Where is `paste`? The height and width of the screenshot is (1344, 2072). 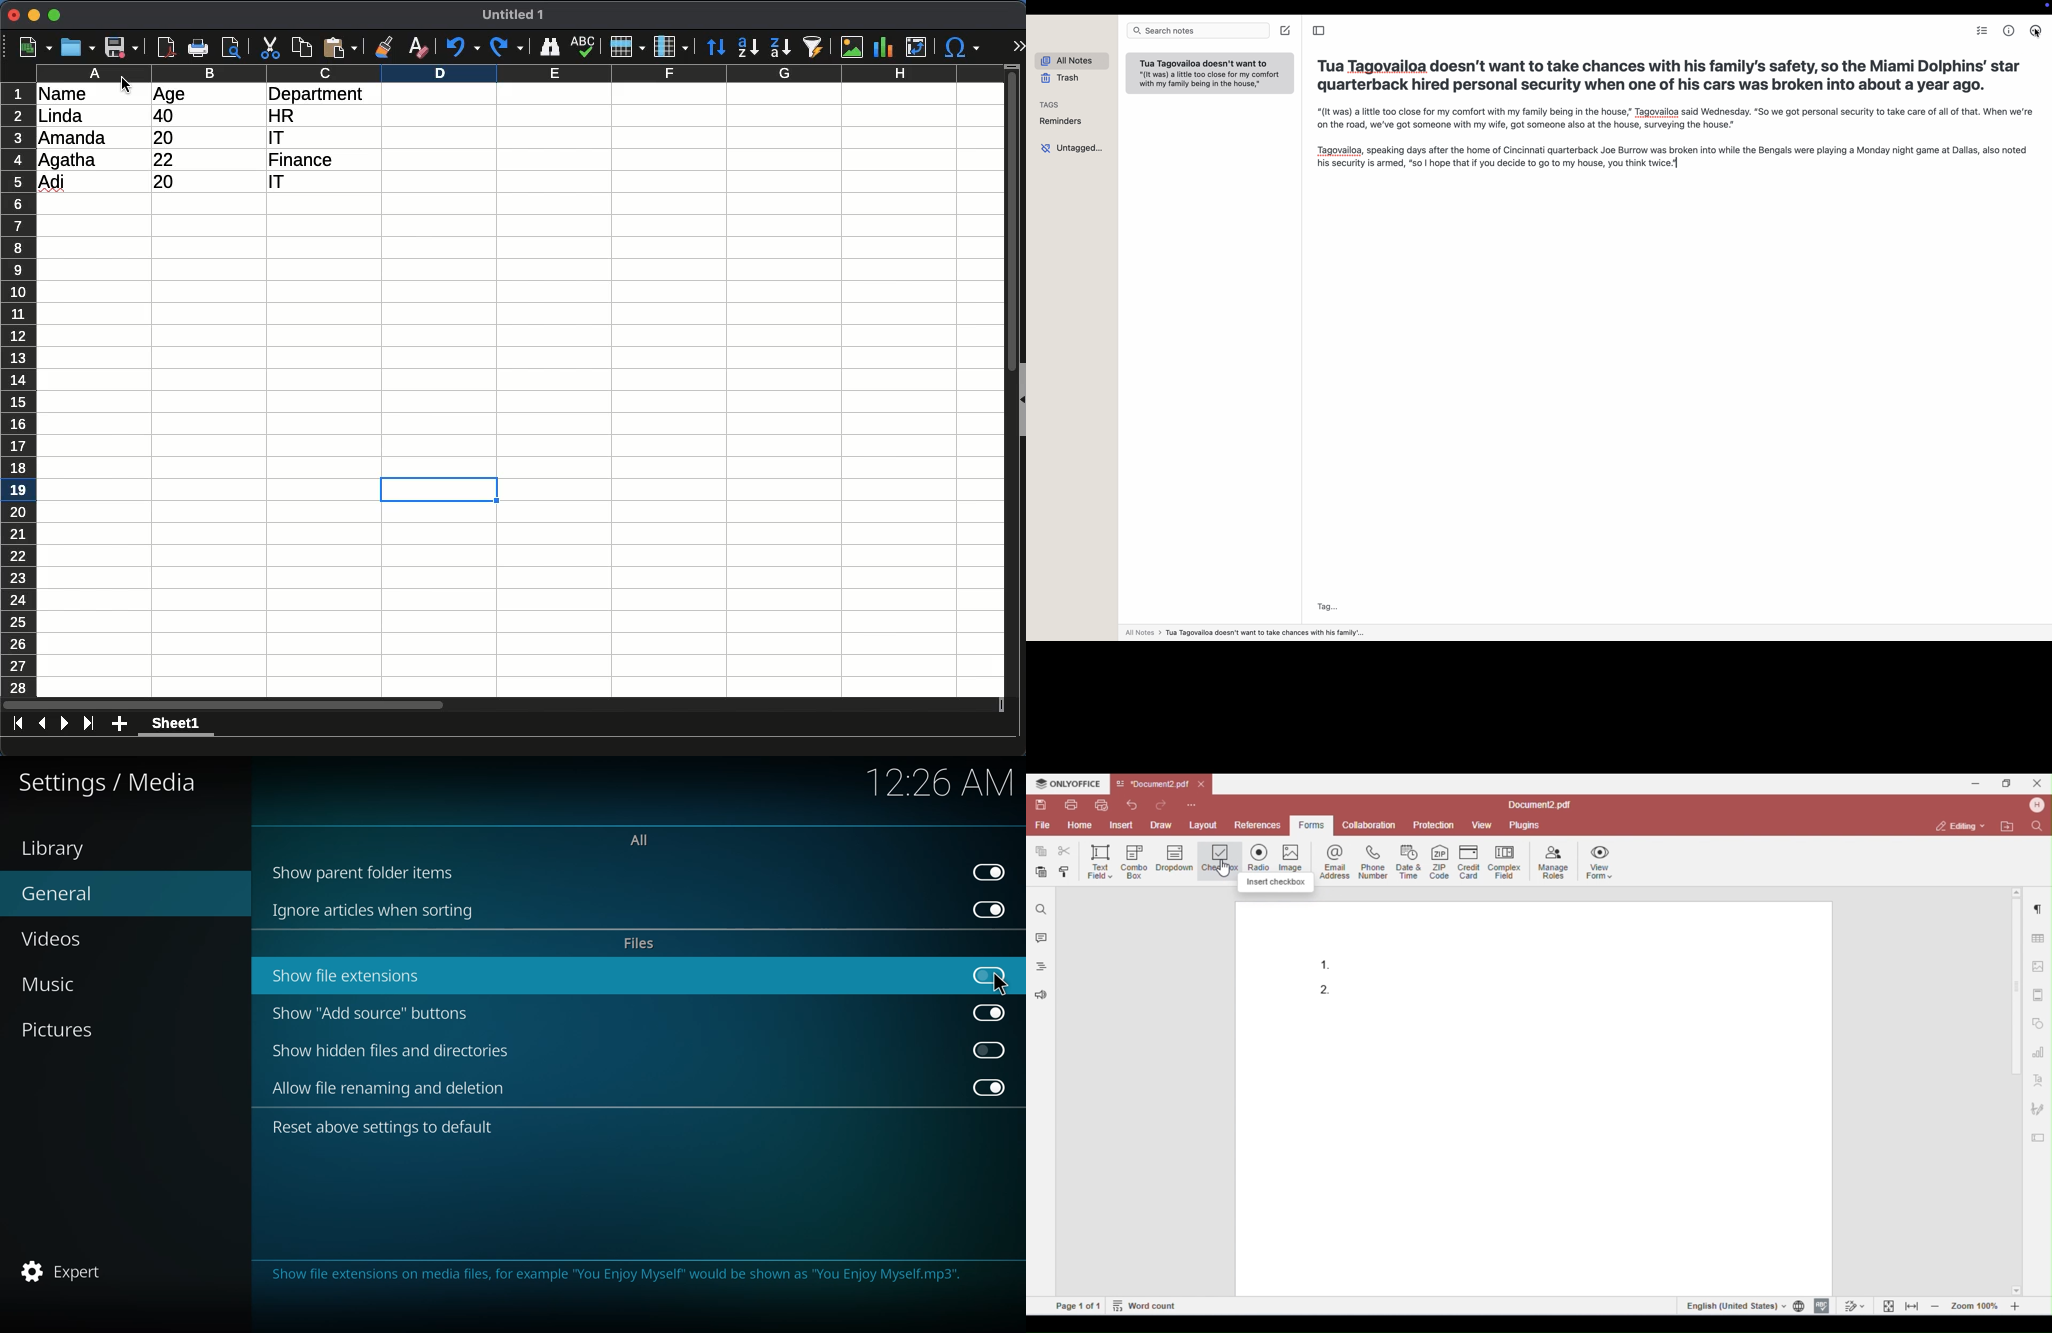
paste is located at coordinates (340, 47).